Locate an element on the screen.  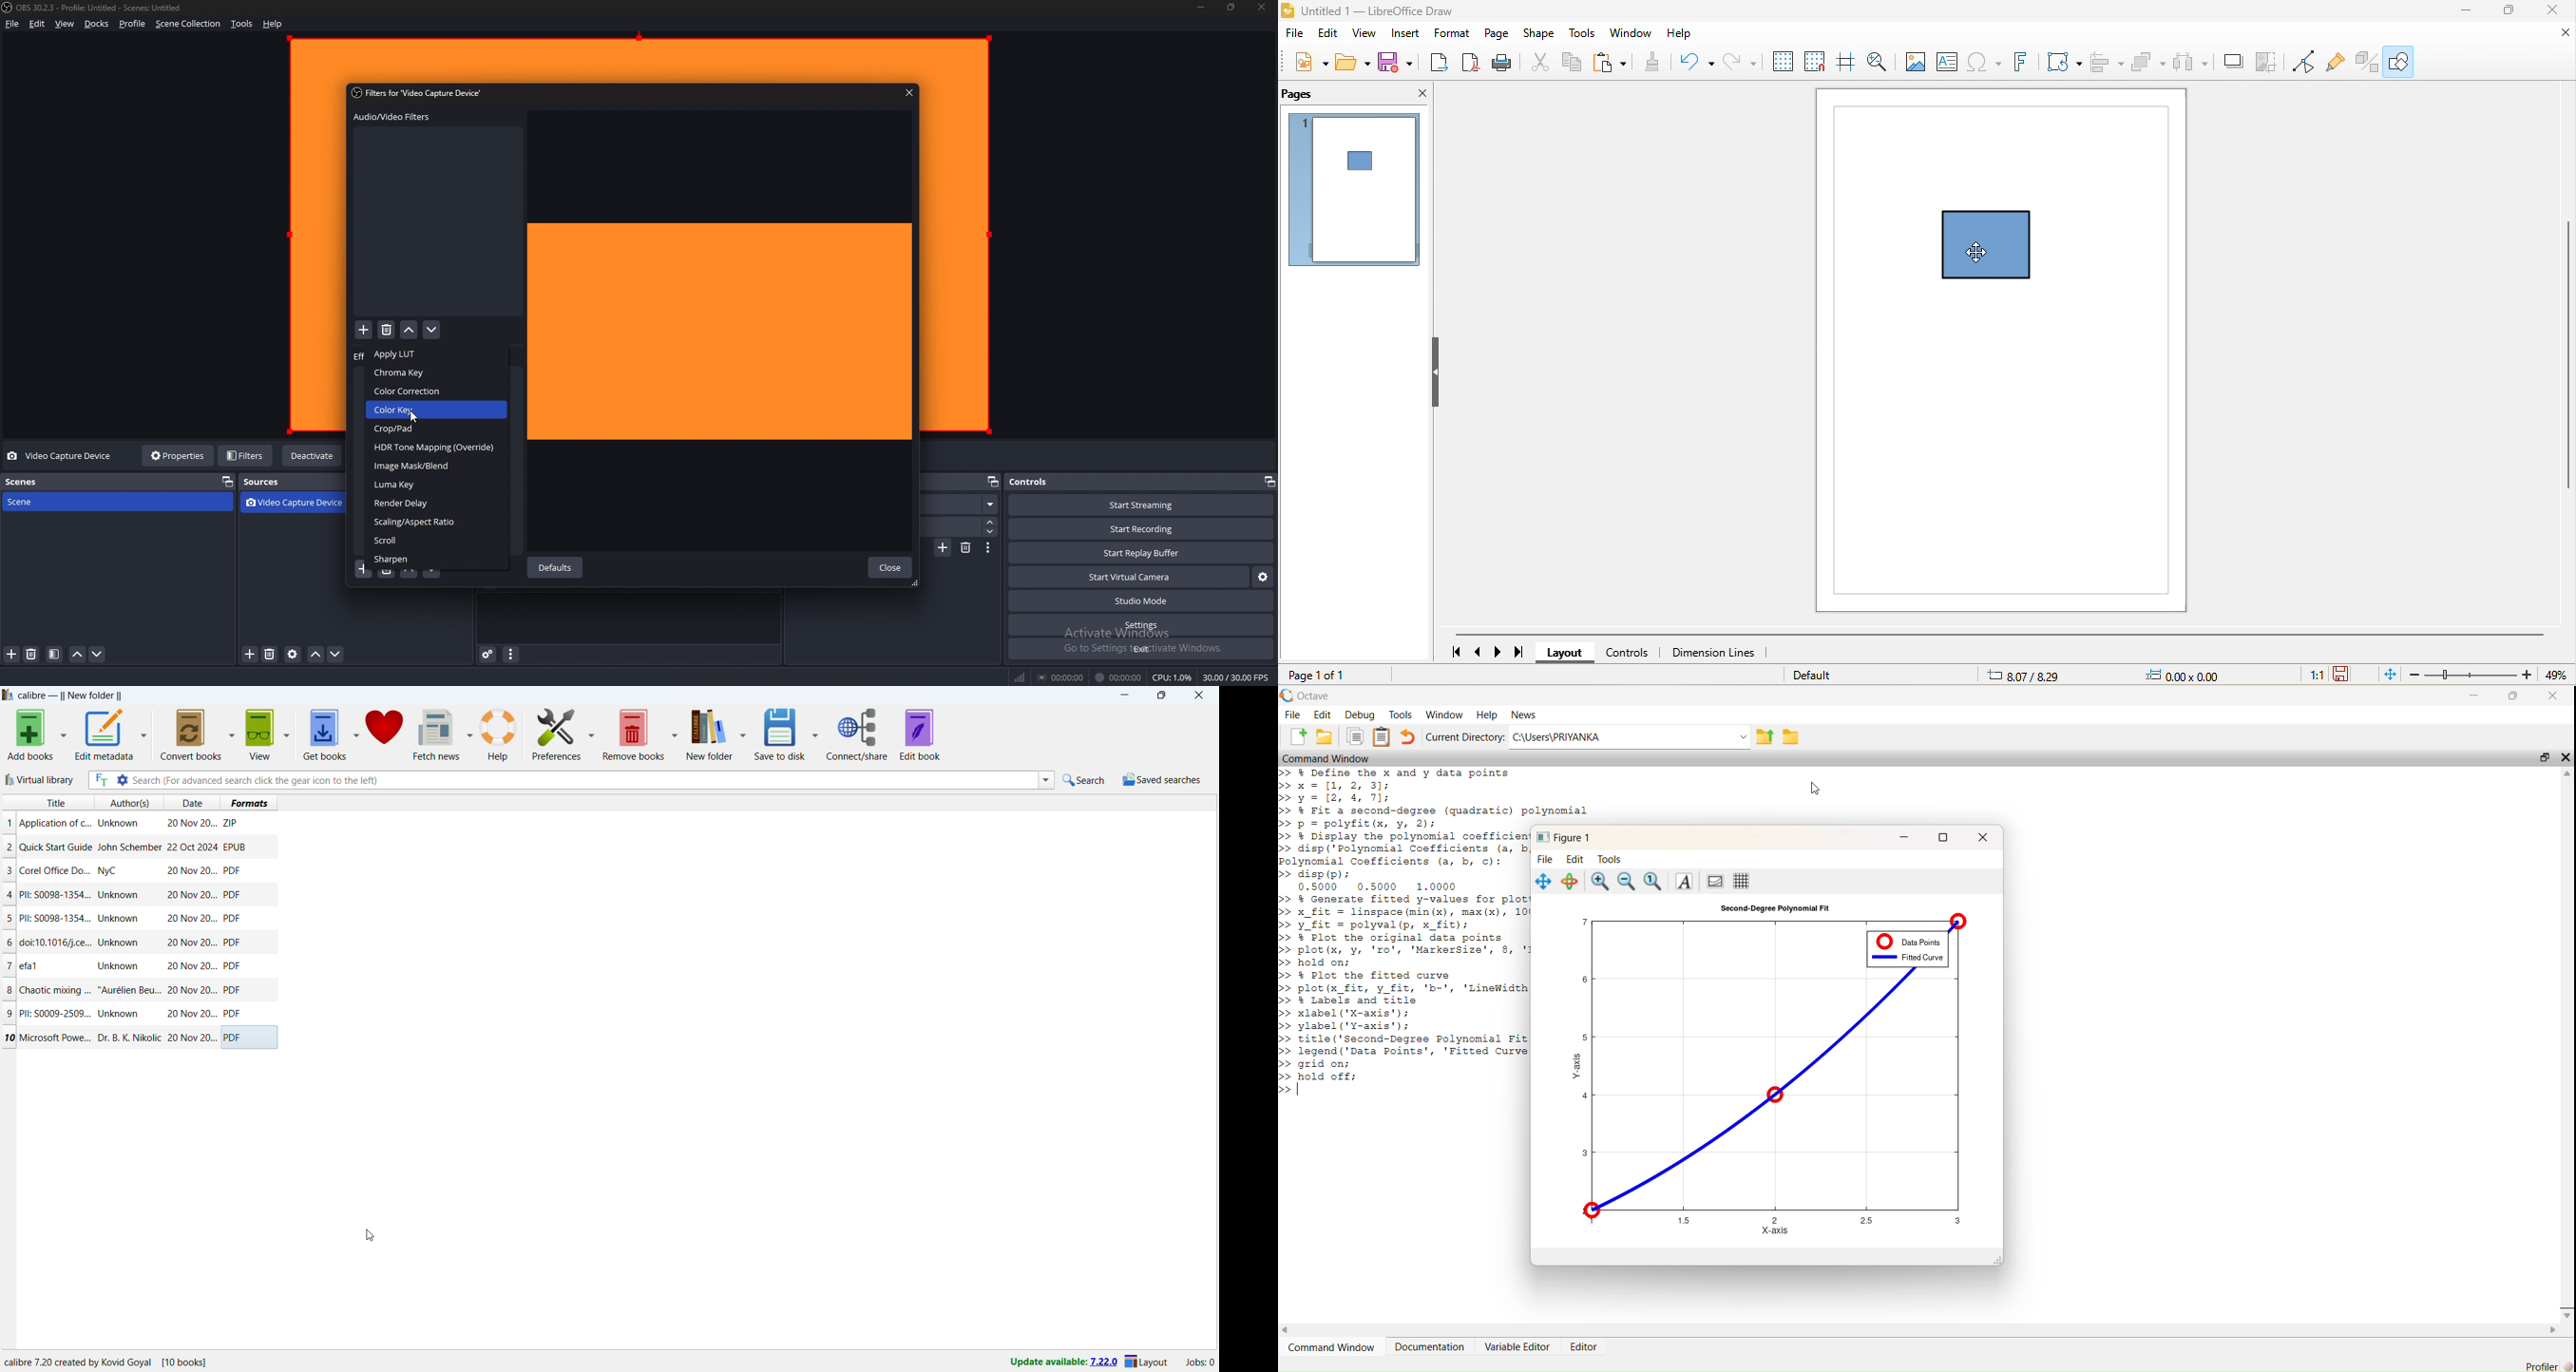
next page is located at coordinates (1501, 652).